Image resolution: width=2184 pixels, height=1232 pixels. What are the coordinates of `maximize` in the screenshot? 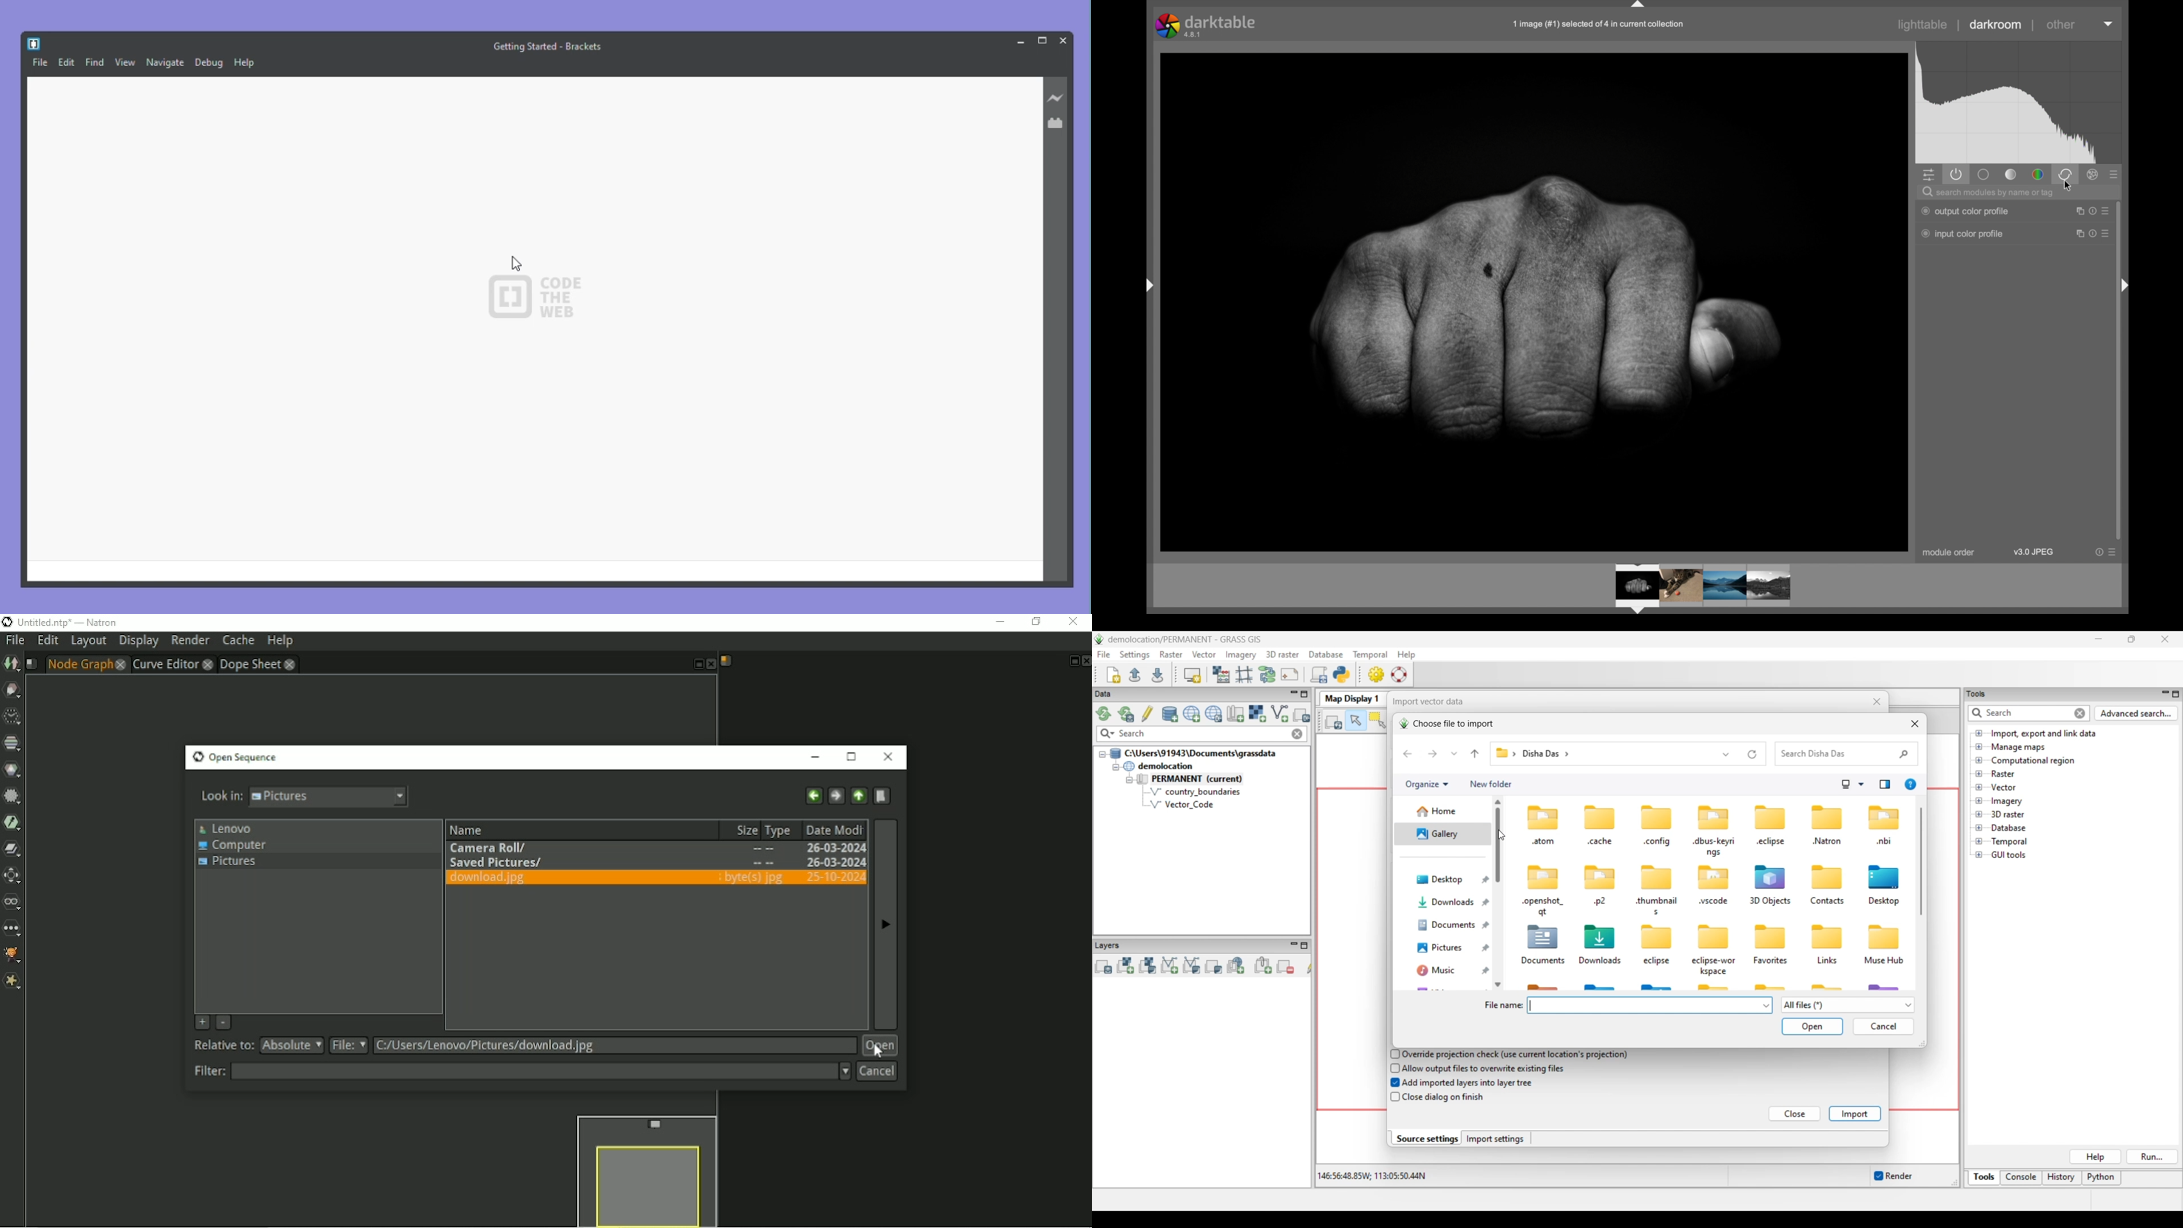 It's located at (2078, 235).